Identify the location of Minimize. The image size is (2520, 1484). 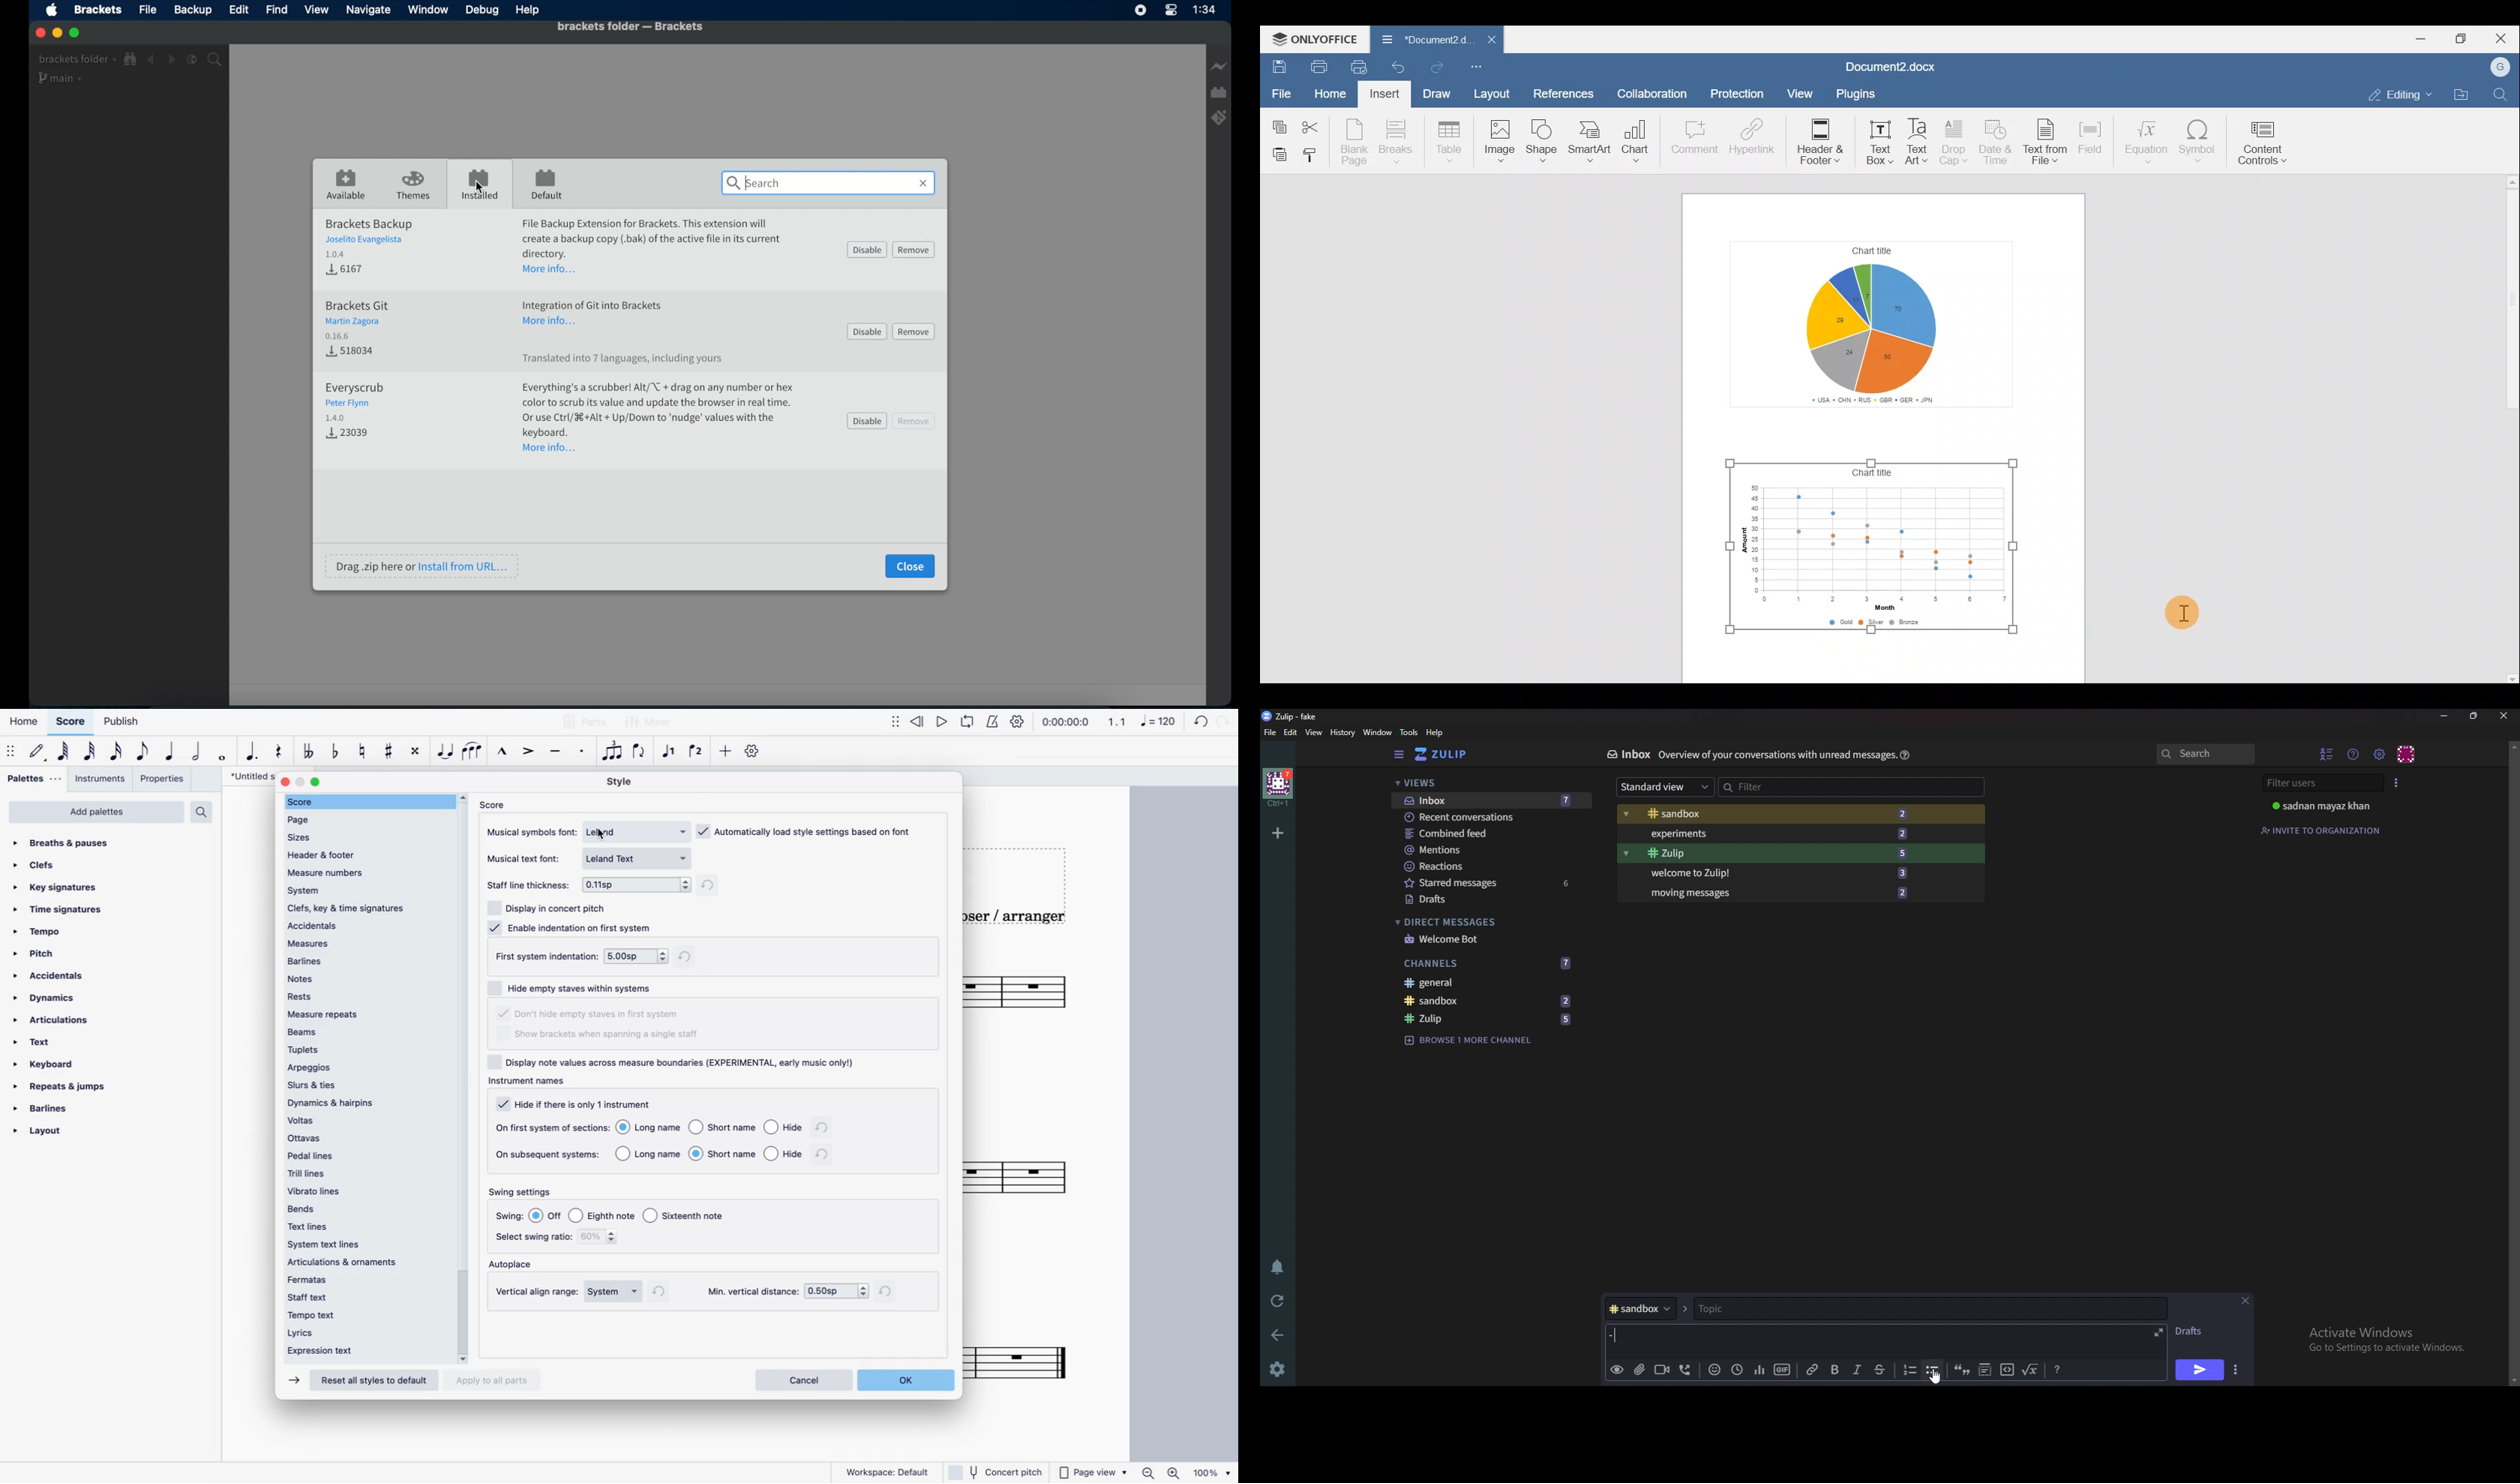
(2418, 40).